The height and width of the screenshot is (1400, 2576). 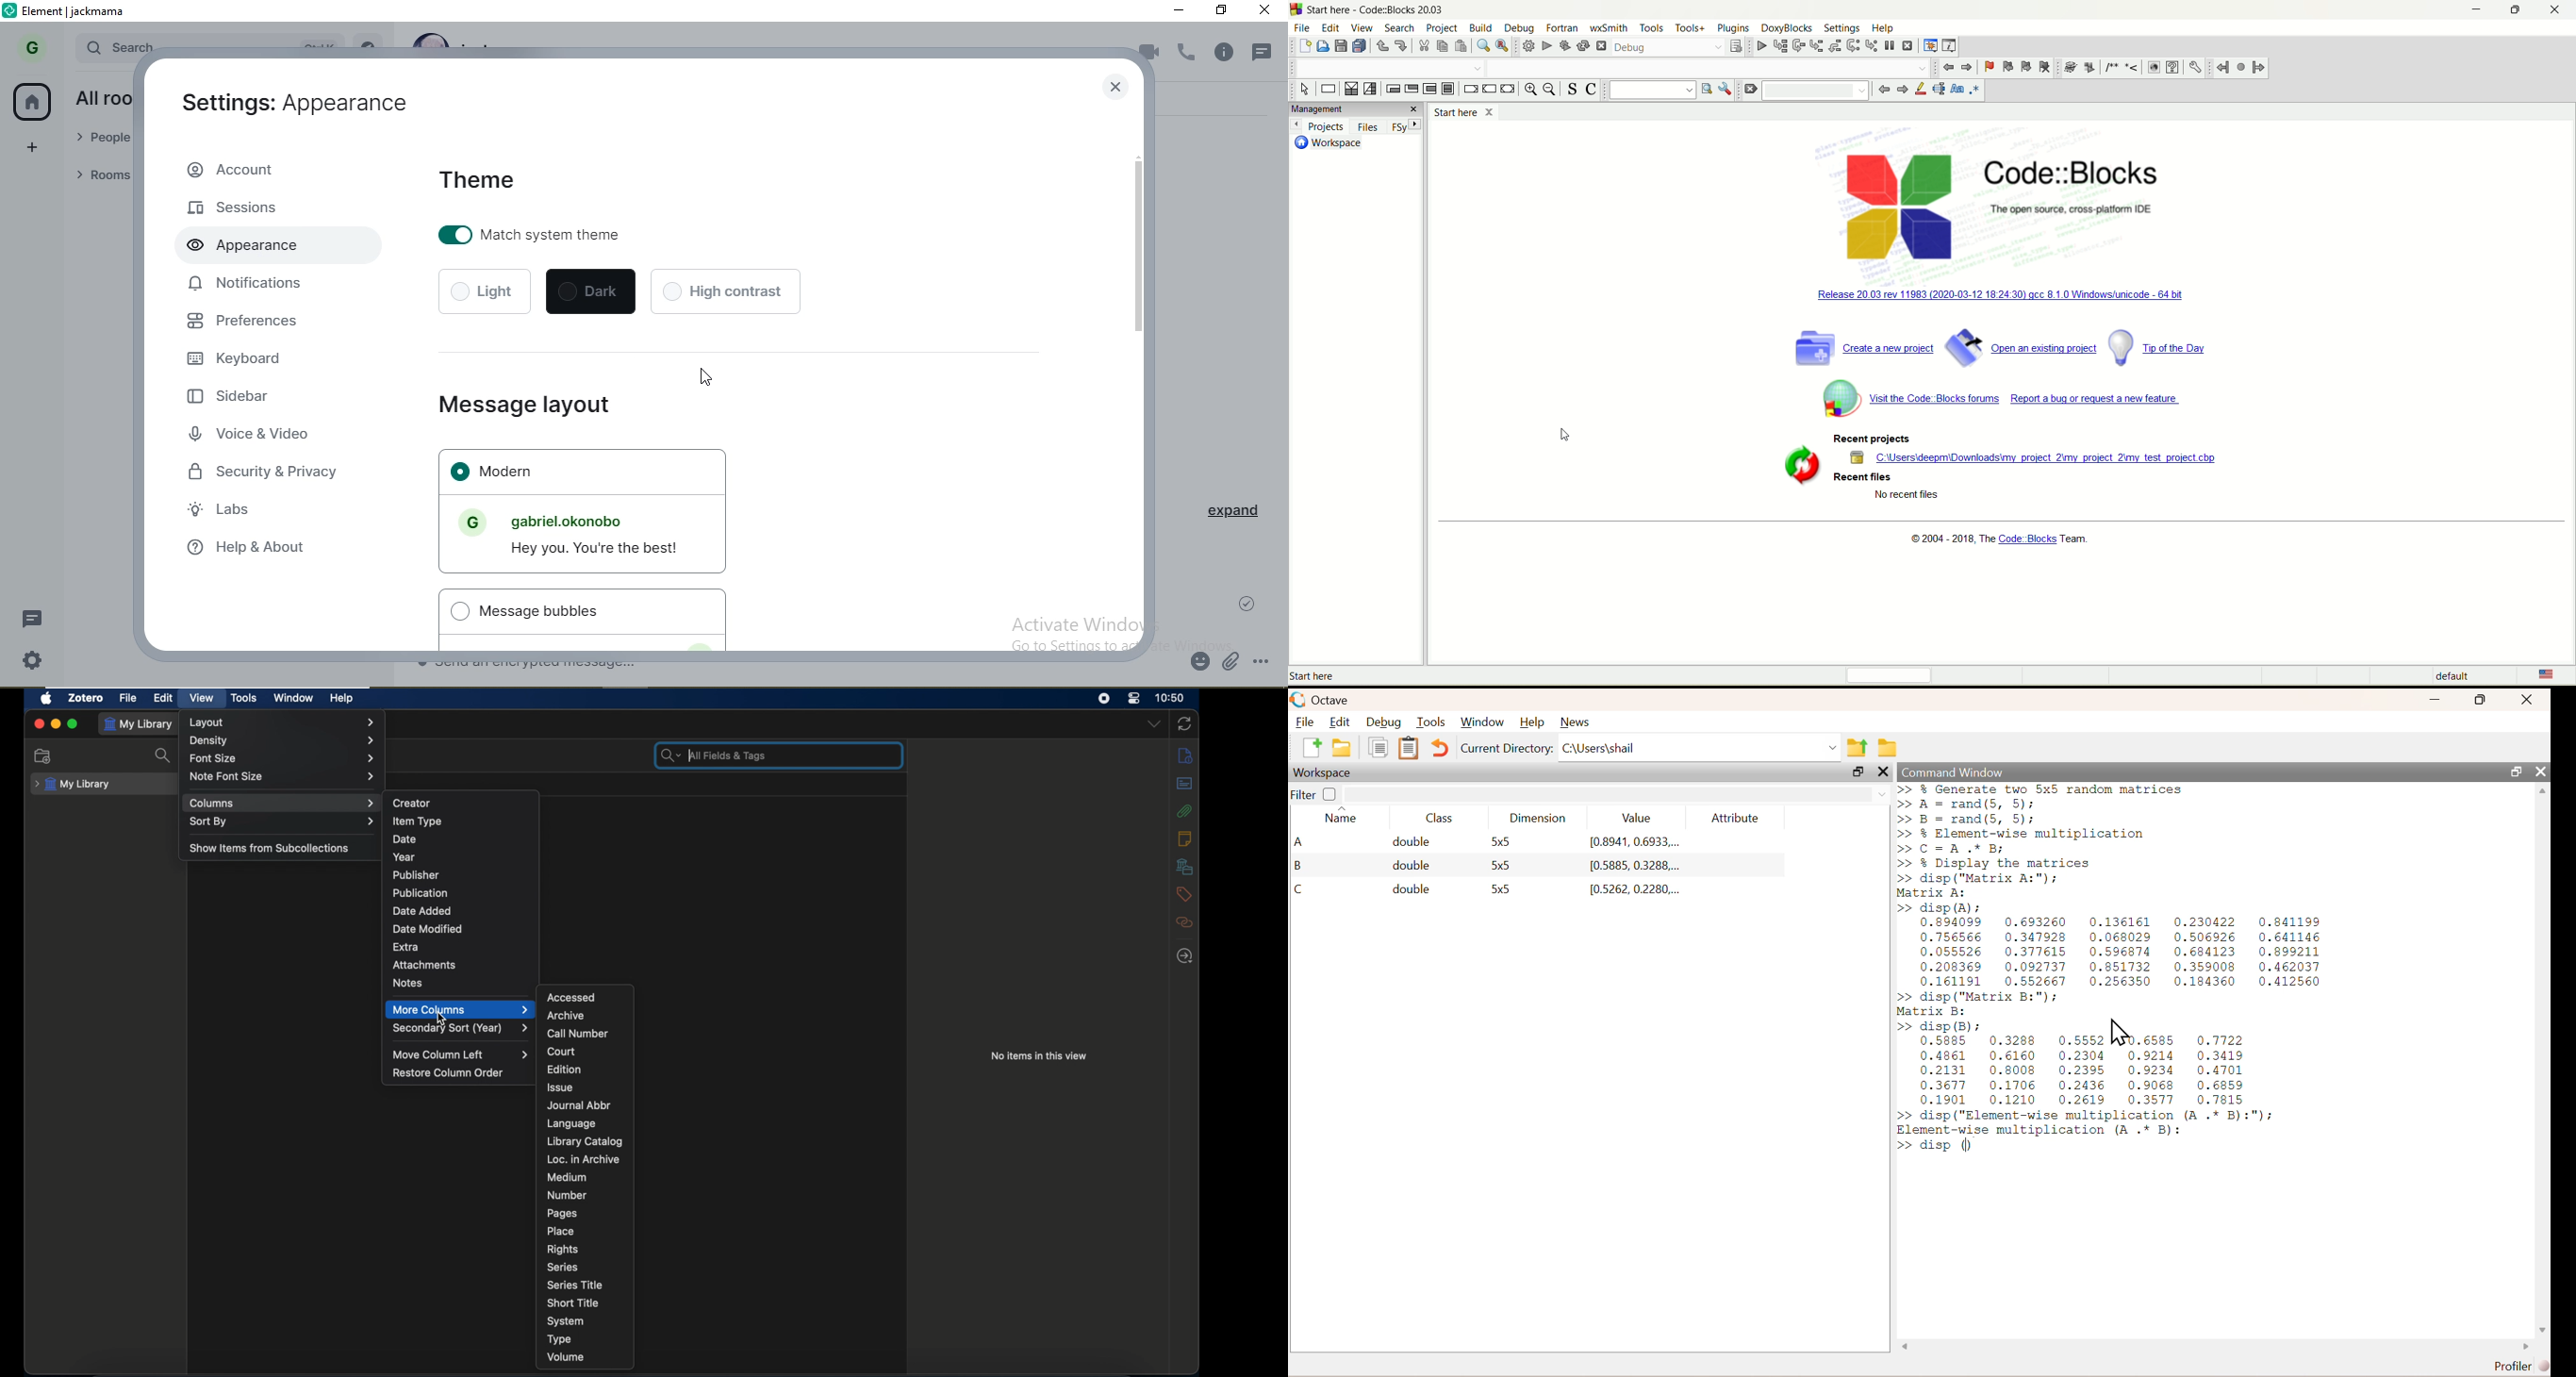 I want to click on run search, so click(x=1705, y=88).